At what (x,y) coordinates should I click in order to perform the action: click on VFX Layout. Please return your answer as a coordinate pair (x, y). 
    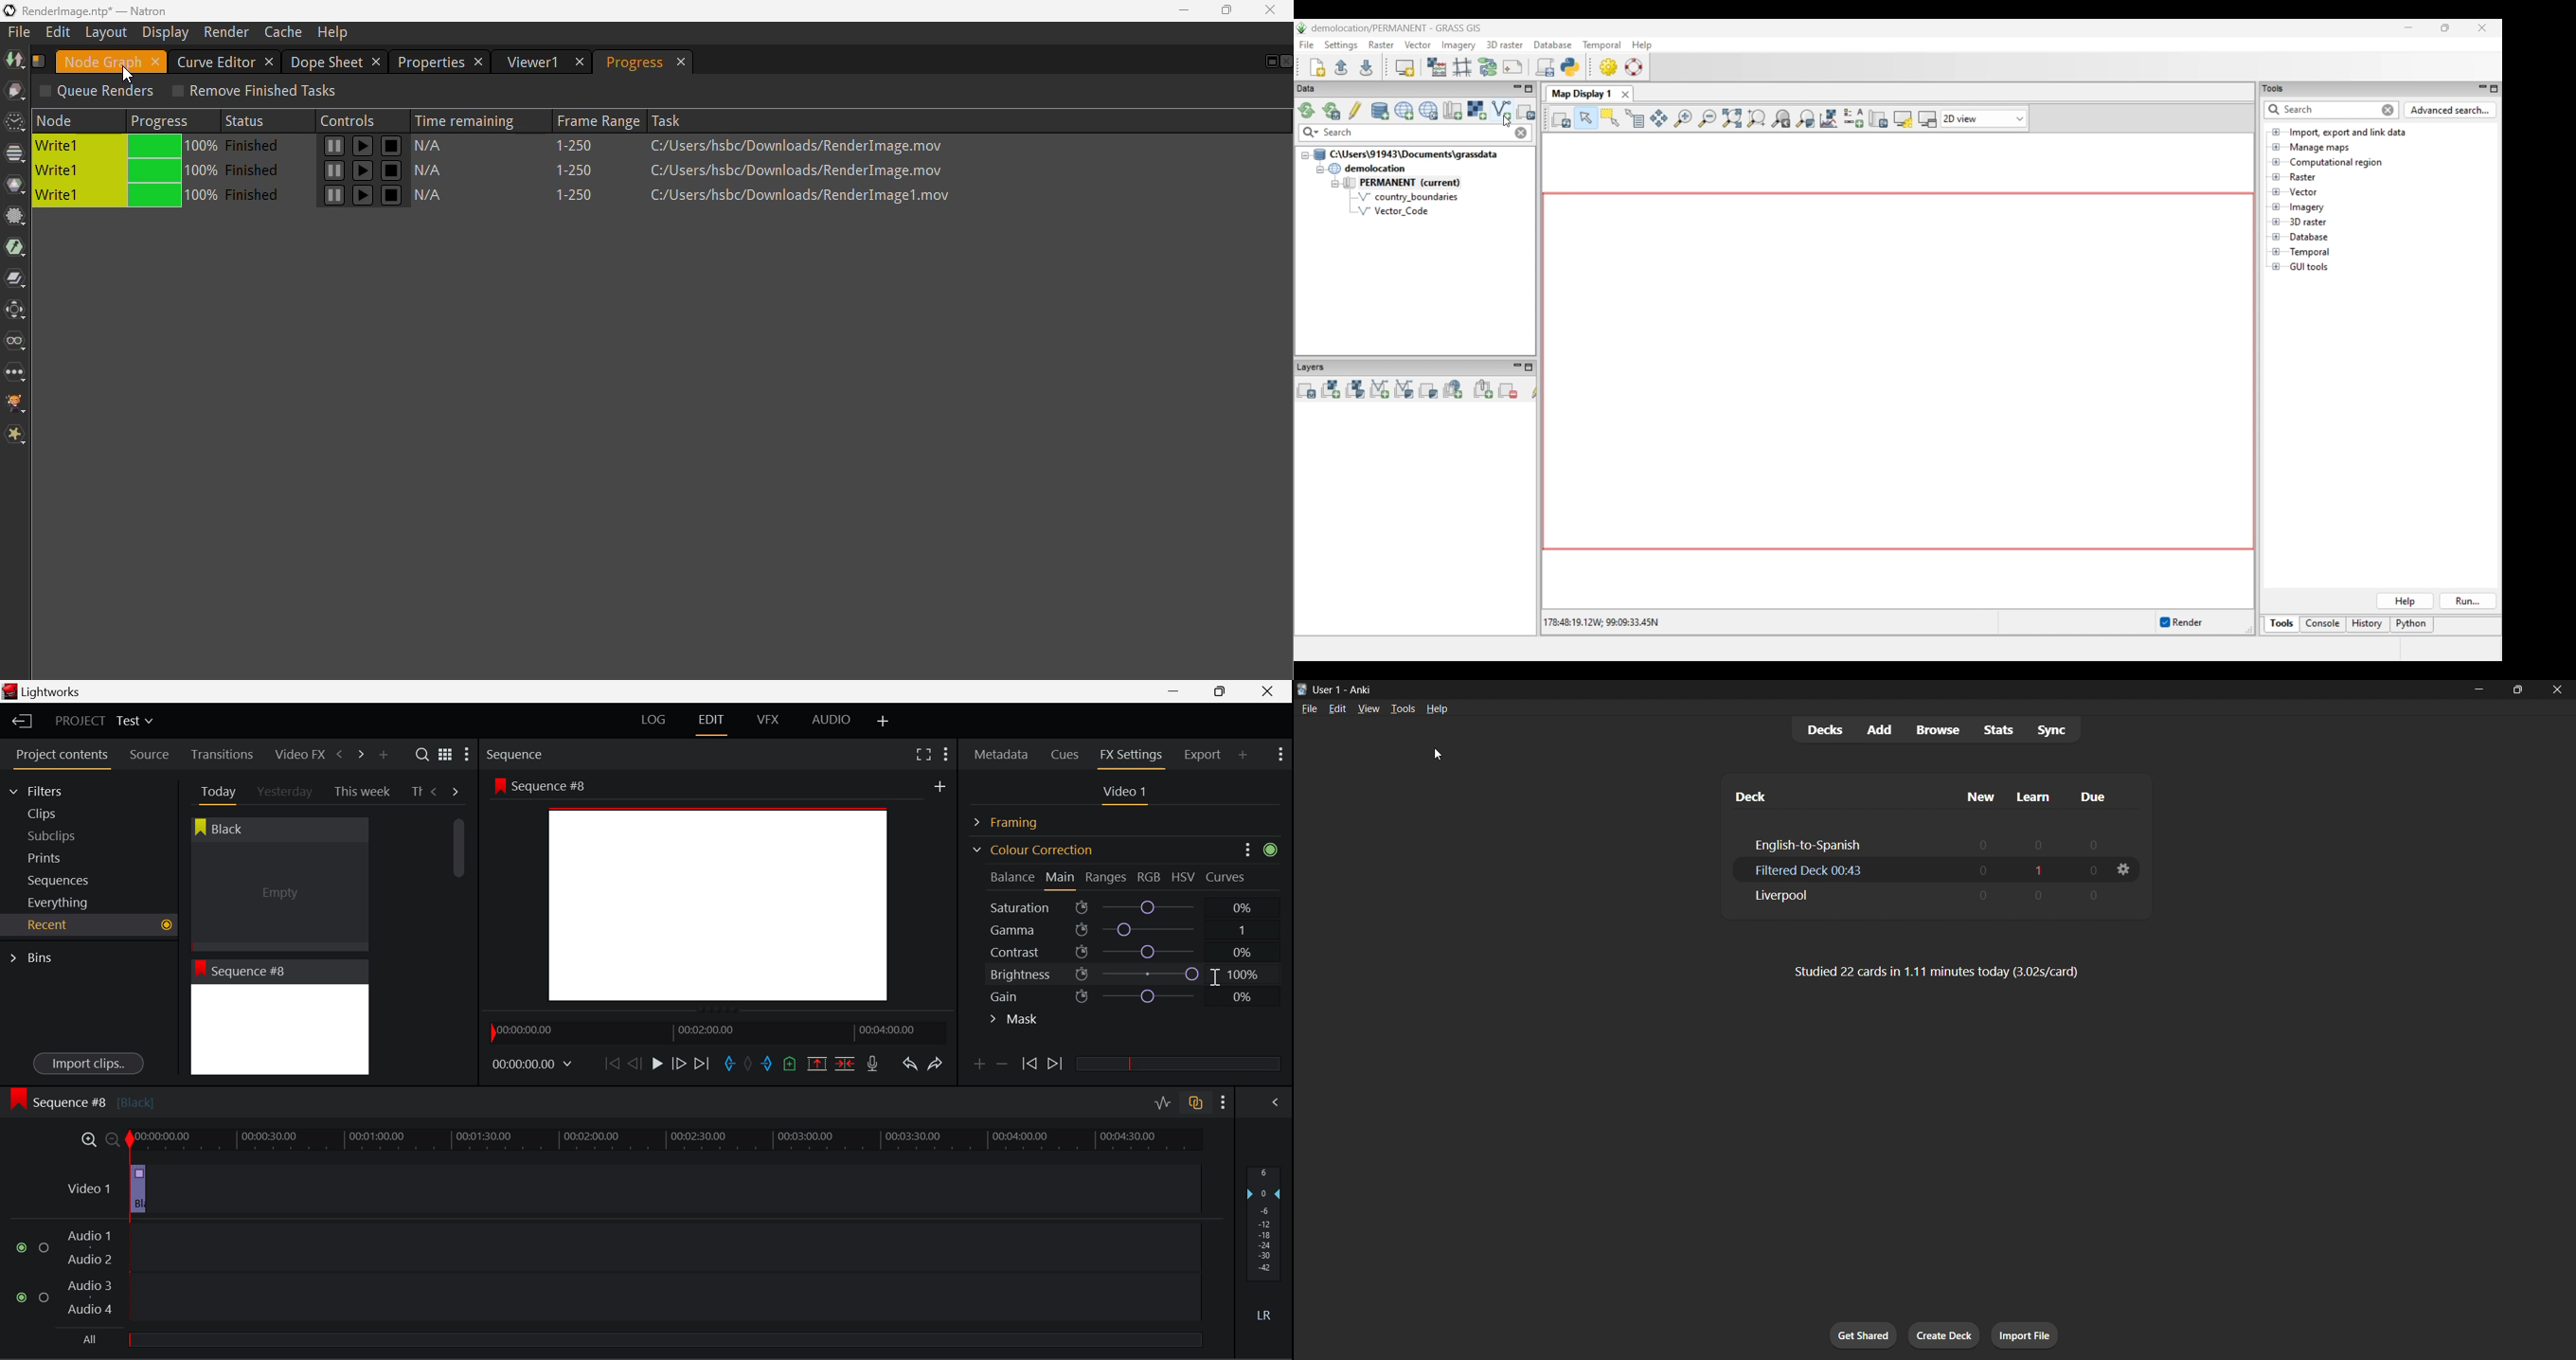
    Looking at the image, I should click on (771, 721).